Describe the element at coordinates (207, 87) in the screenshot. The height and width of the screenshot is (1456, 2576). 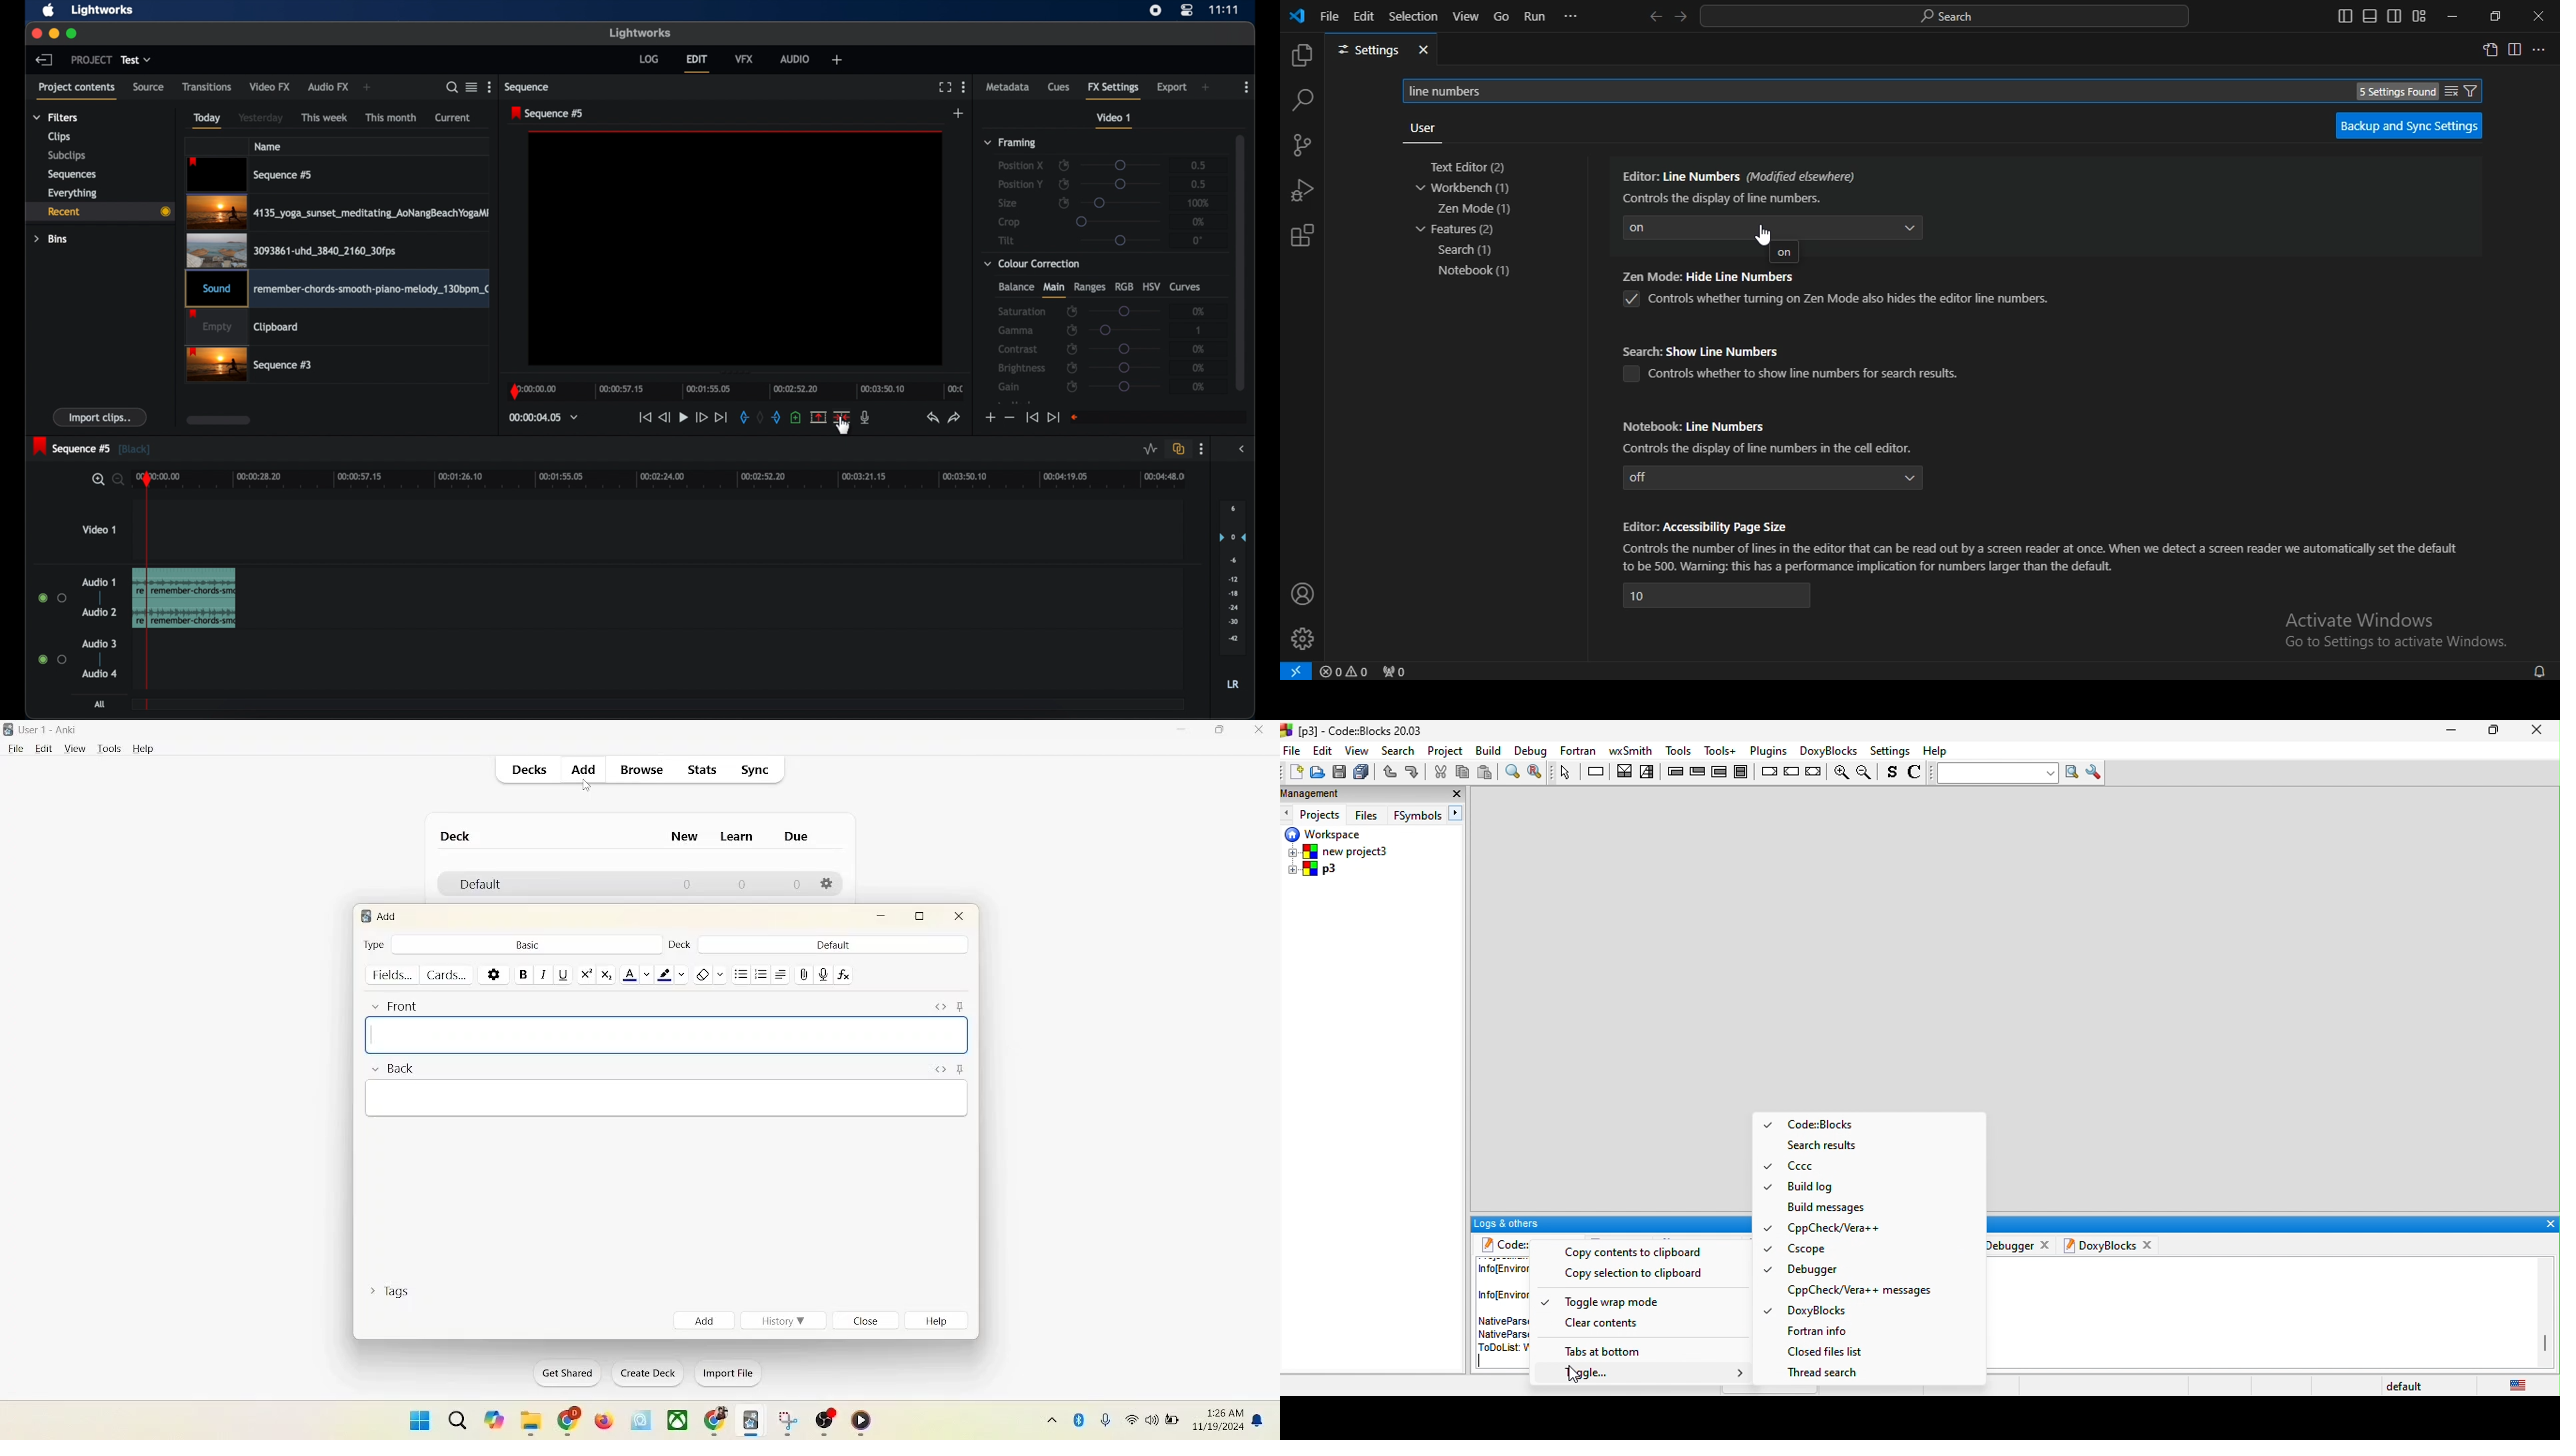
I see `transitions` at that location.